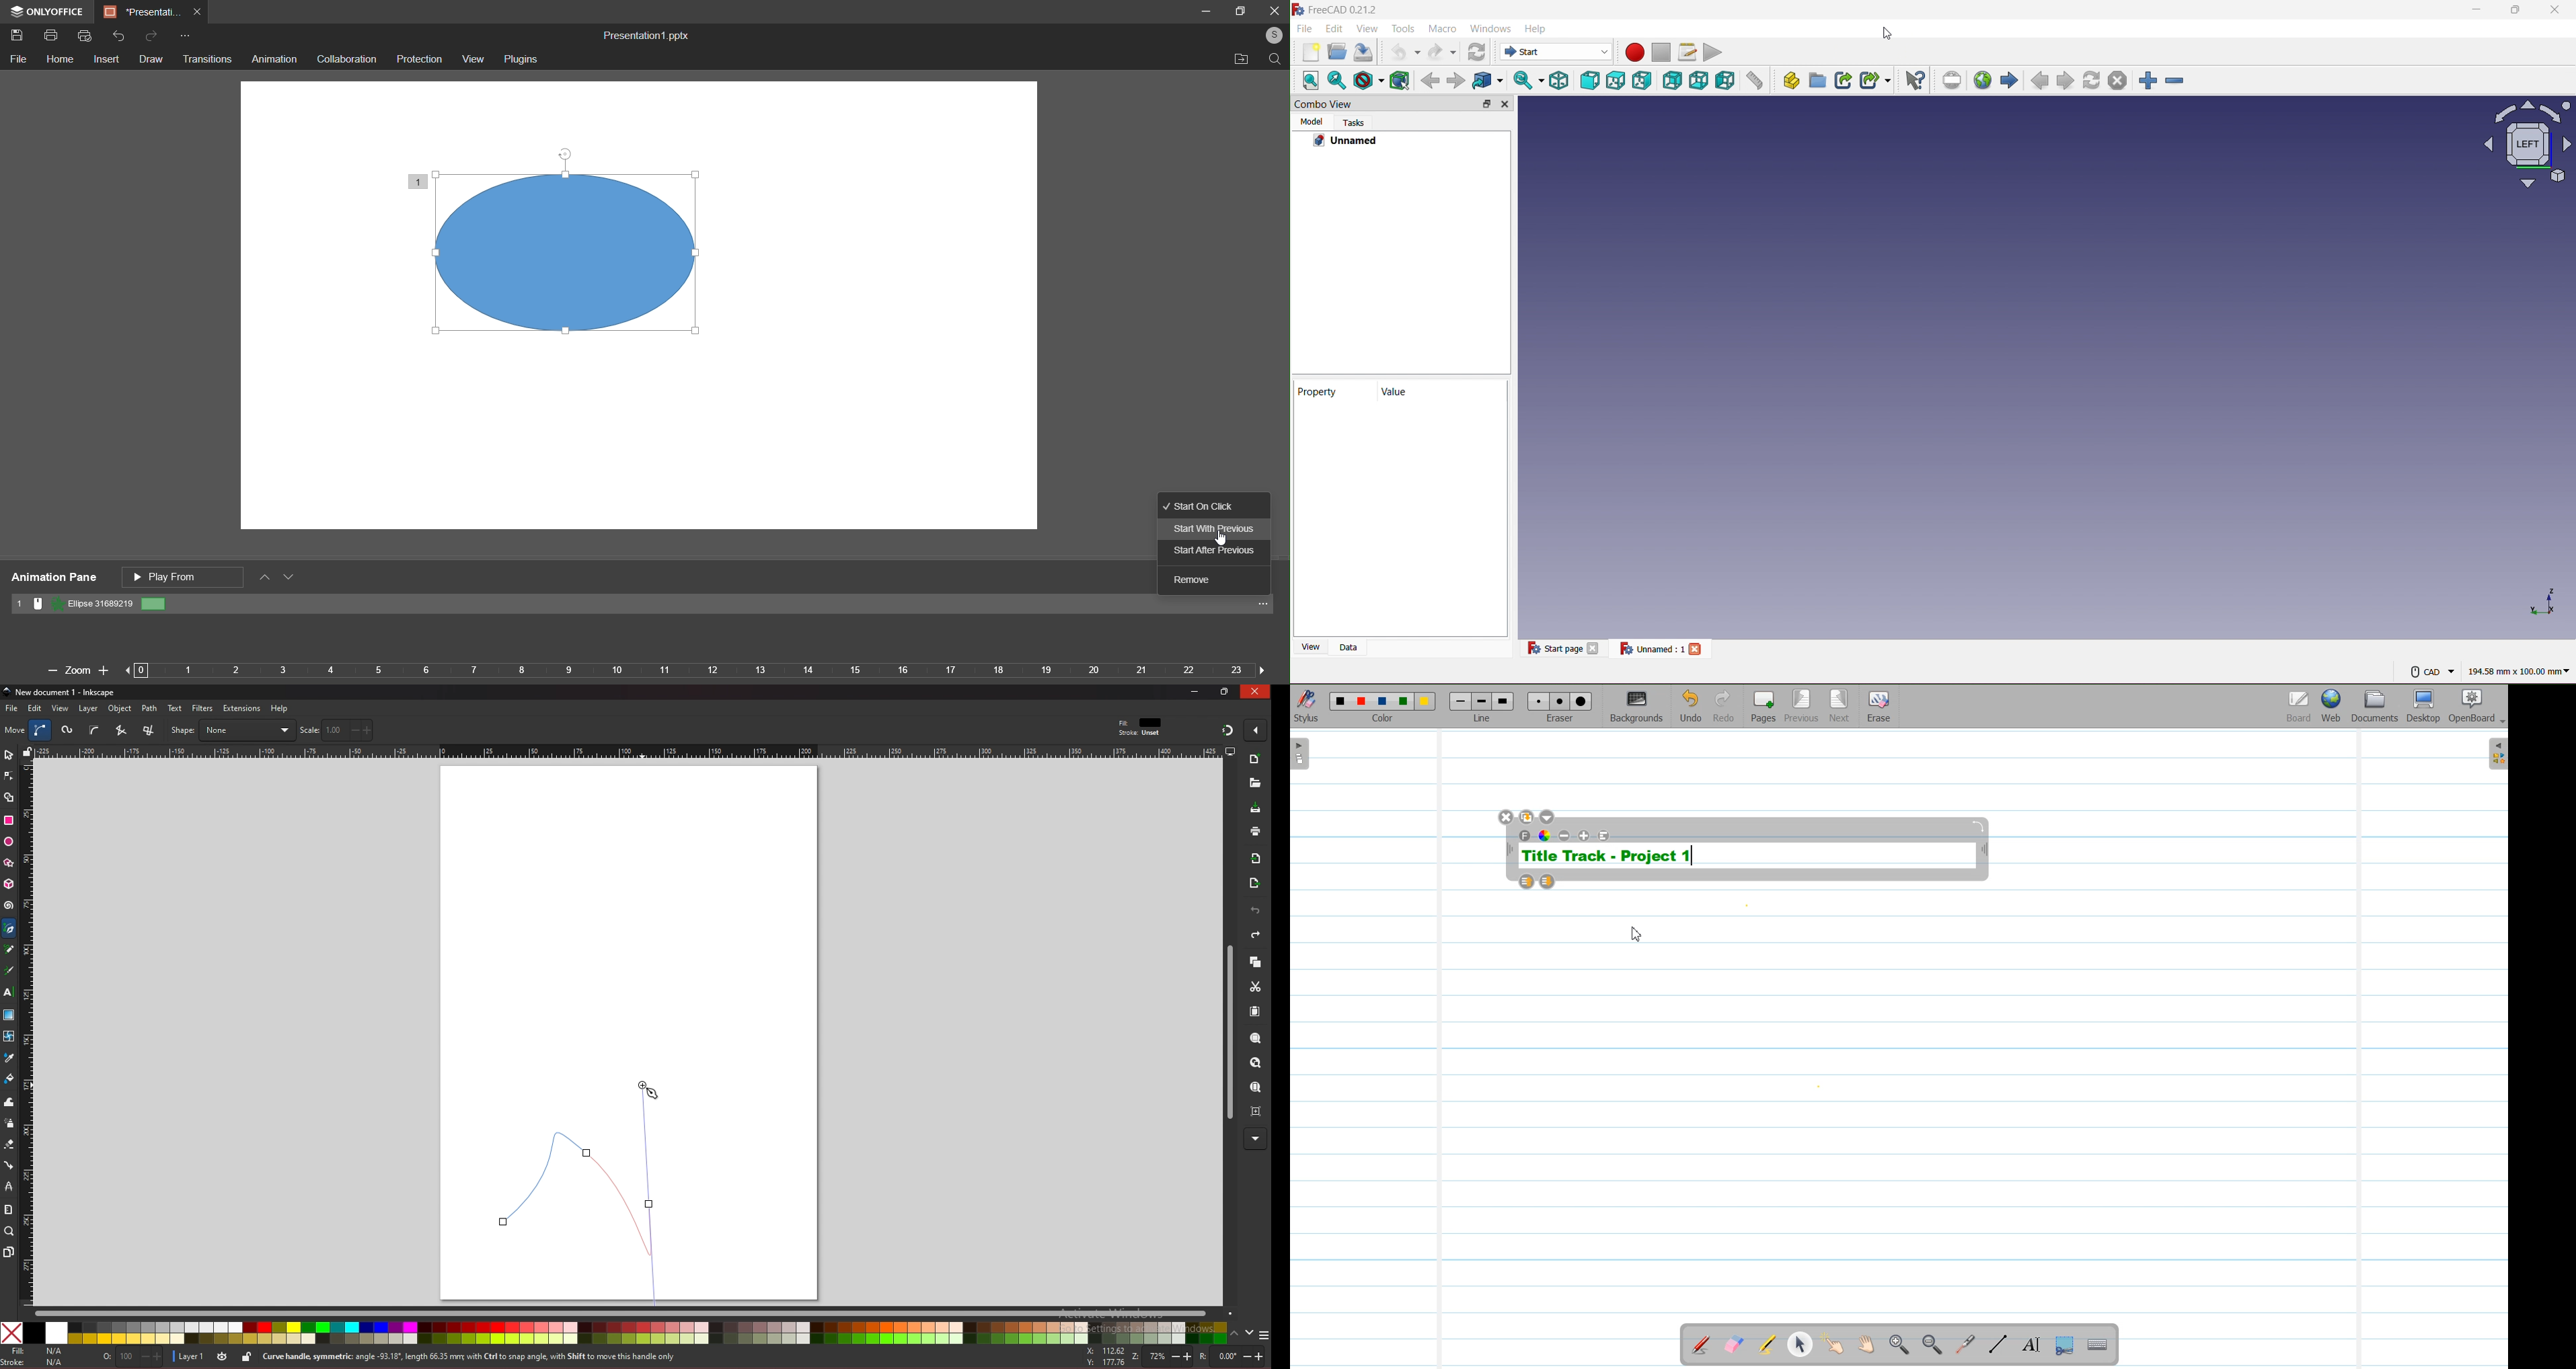 This screenshot has height=1372, width=2576. I want to click on play all, so click(184, 576).